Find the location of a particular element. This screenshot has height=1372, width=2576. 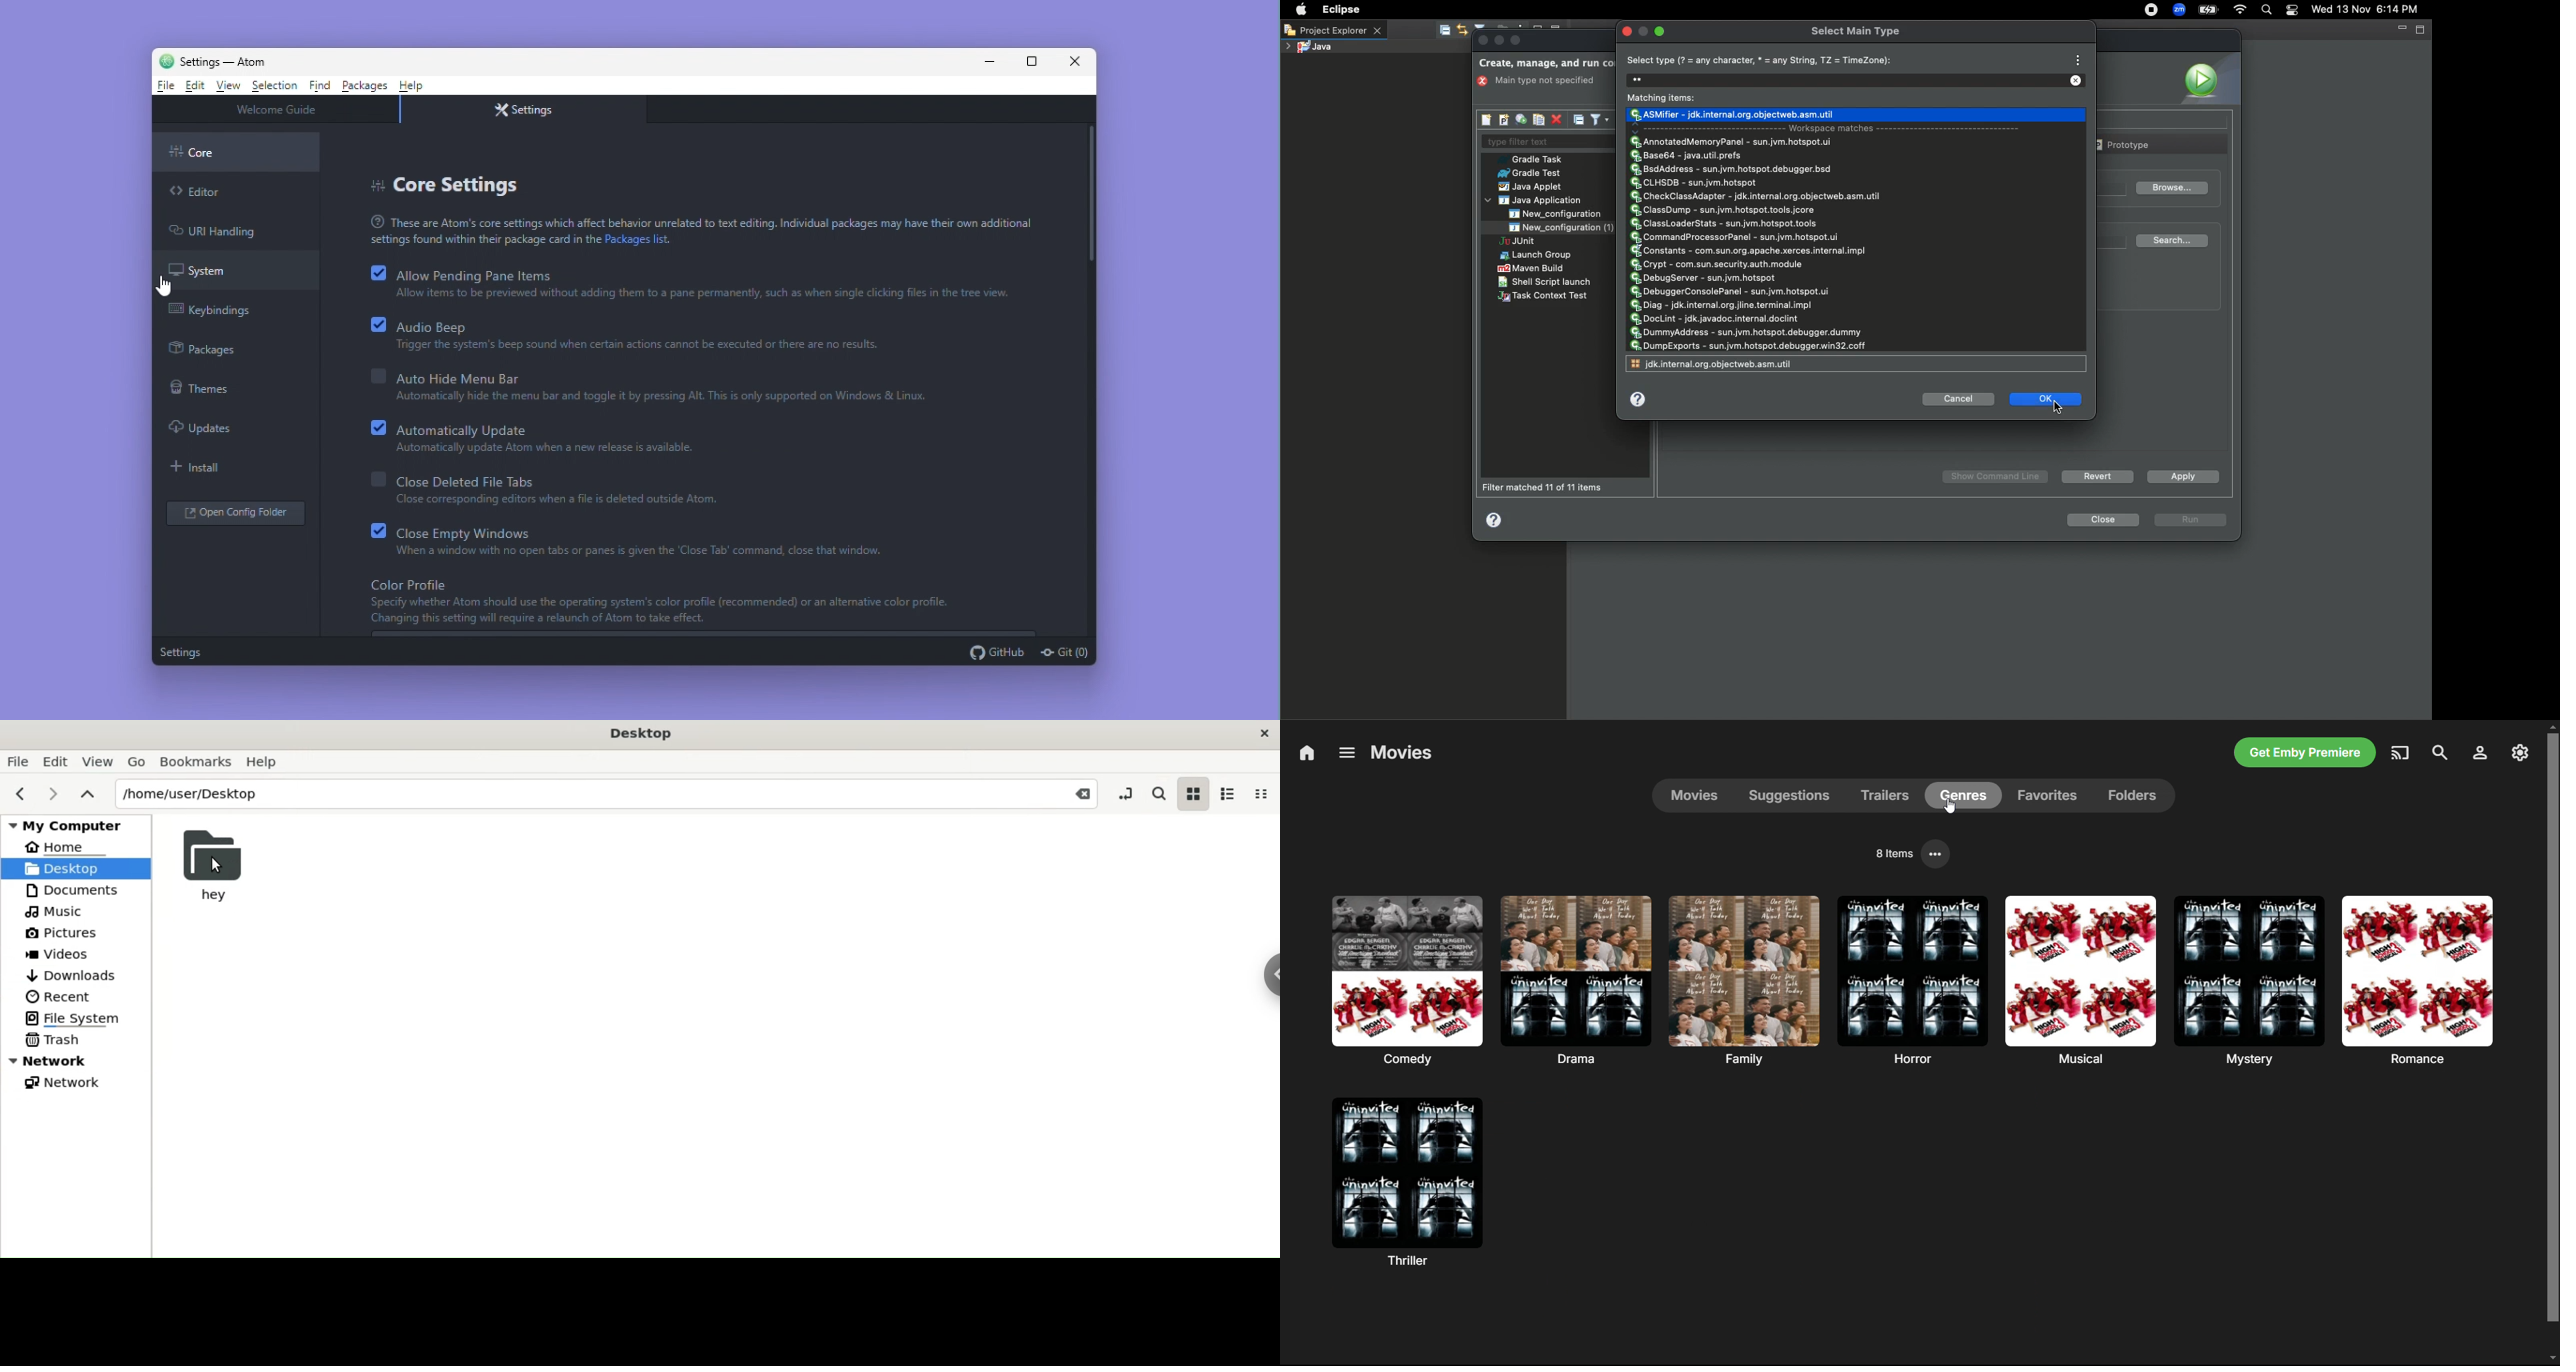

Close is located at coordinates (1630, 30).